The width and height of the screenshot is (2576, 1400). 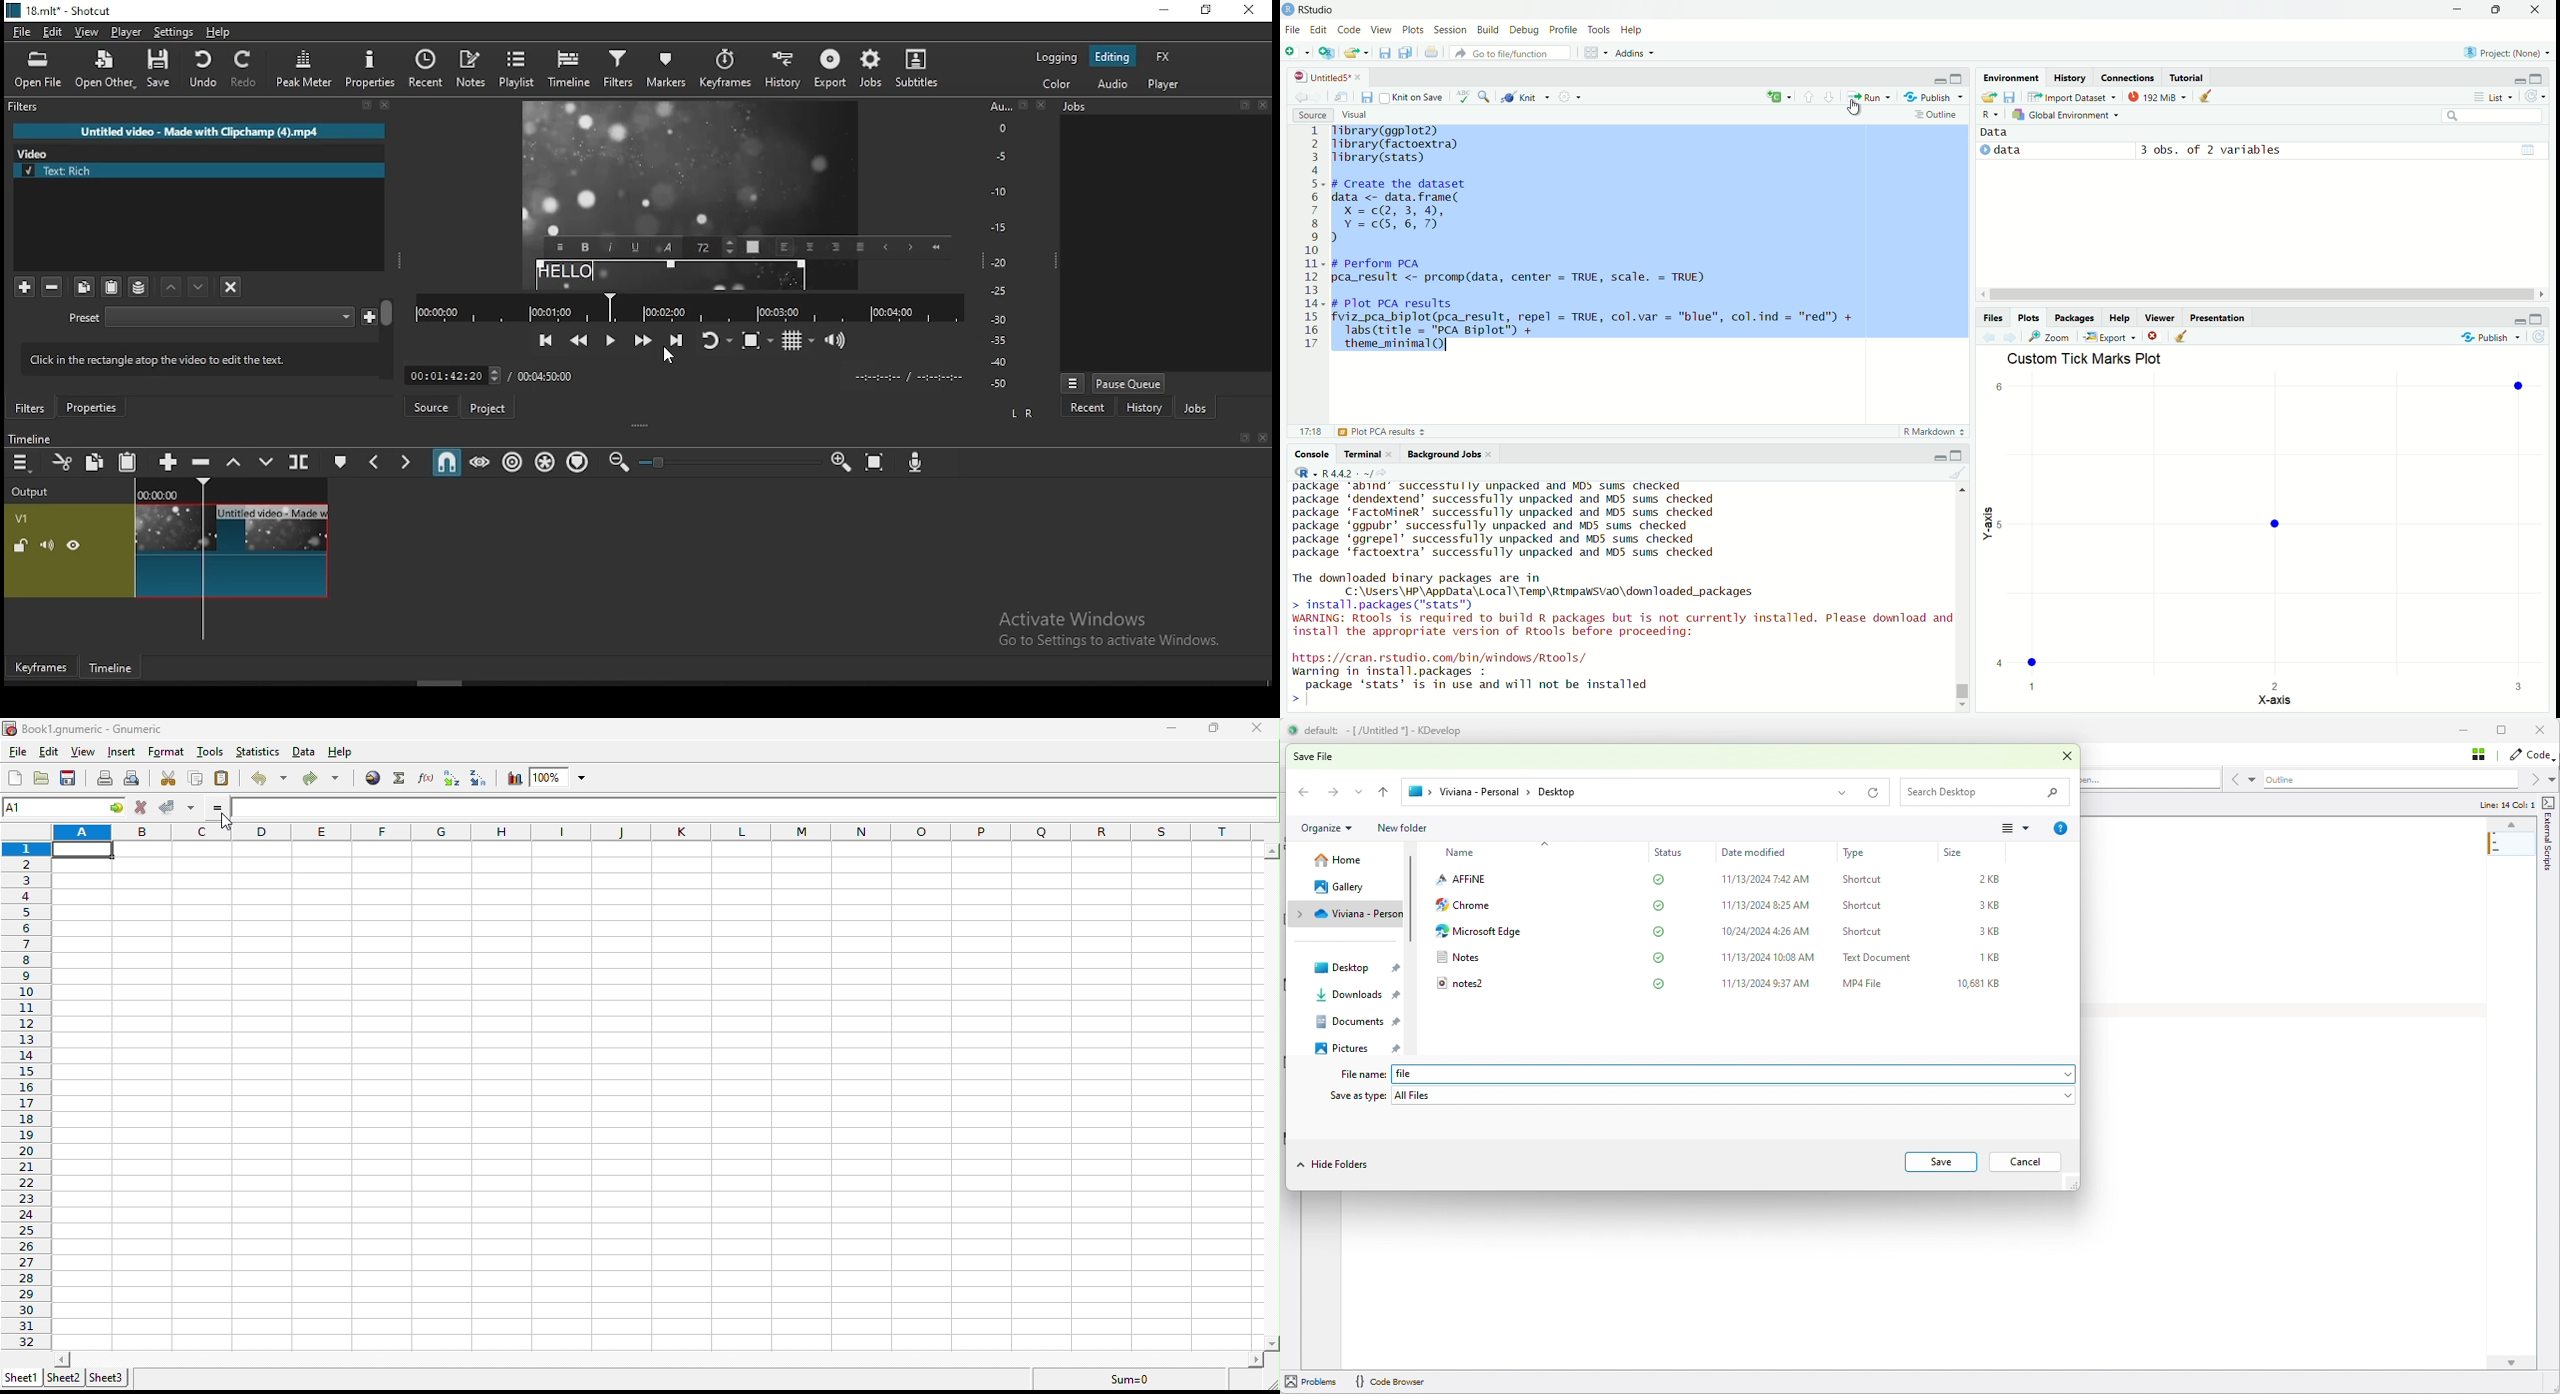 I want to click on history, so click(x=2070, y=78).